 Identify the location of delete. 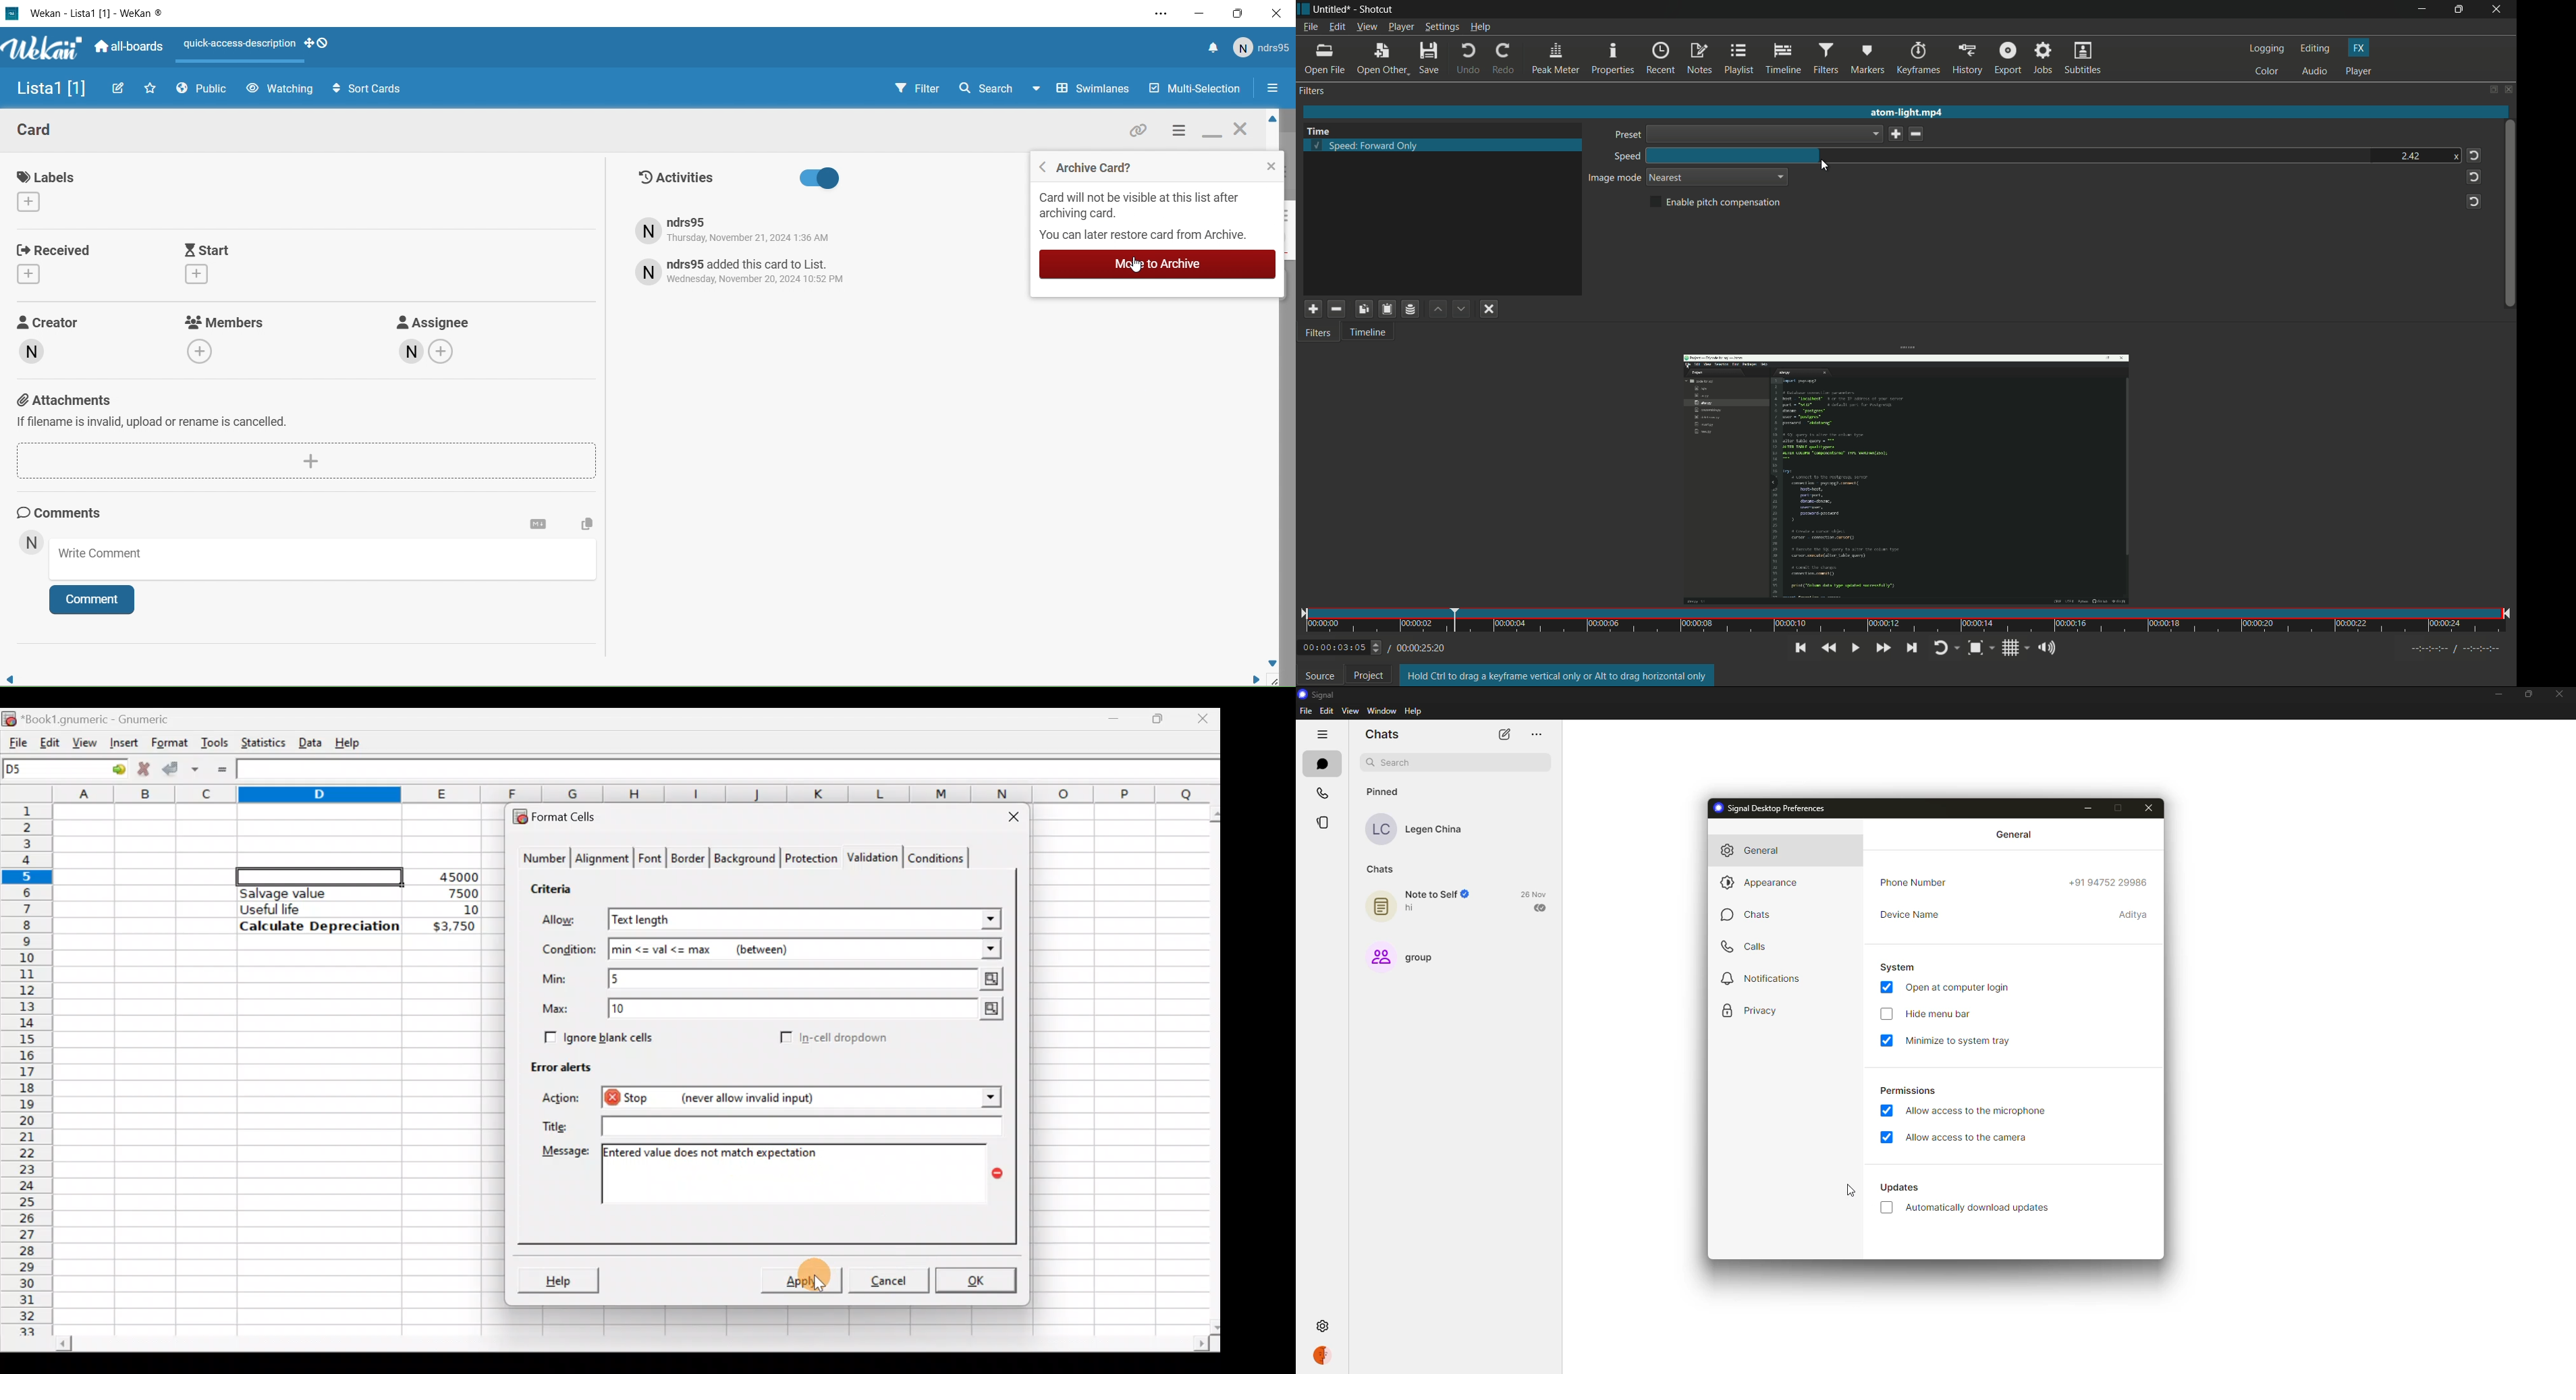
(1919, 134).